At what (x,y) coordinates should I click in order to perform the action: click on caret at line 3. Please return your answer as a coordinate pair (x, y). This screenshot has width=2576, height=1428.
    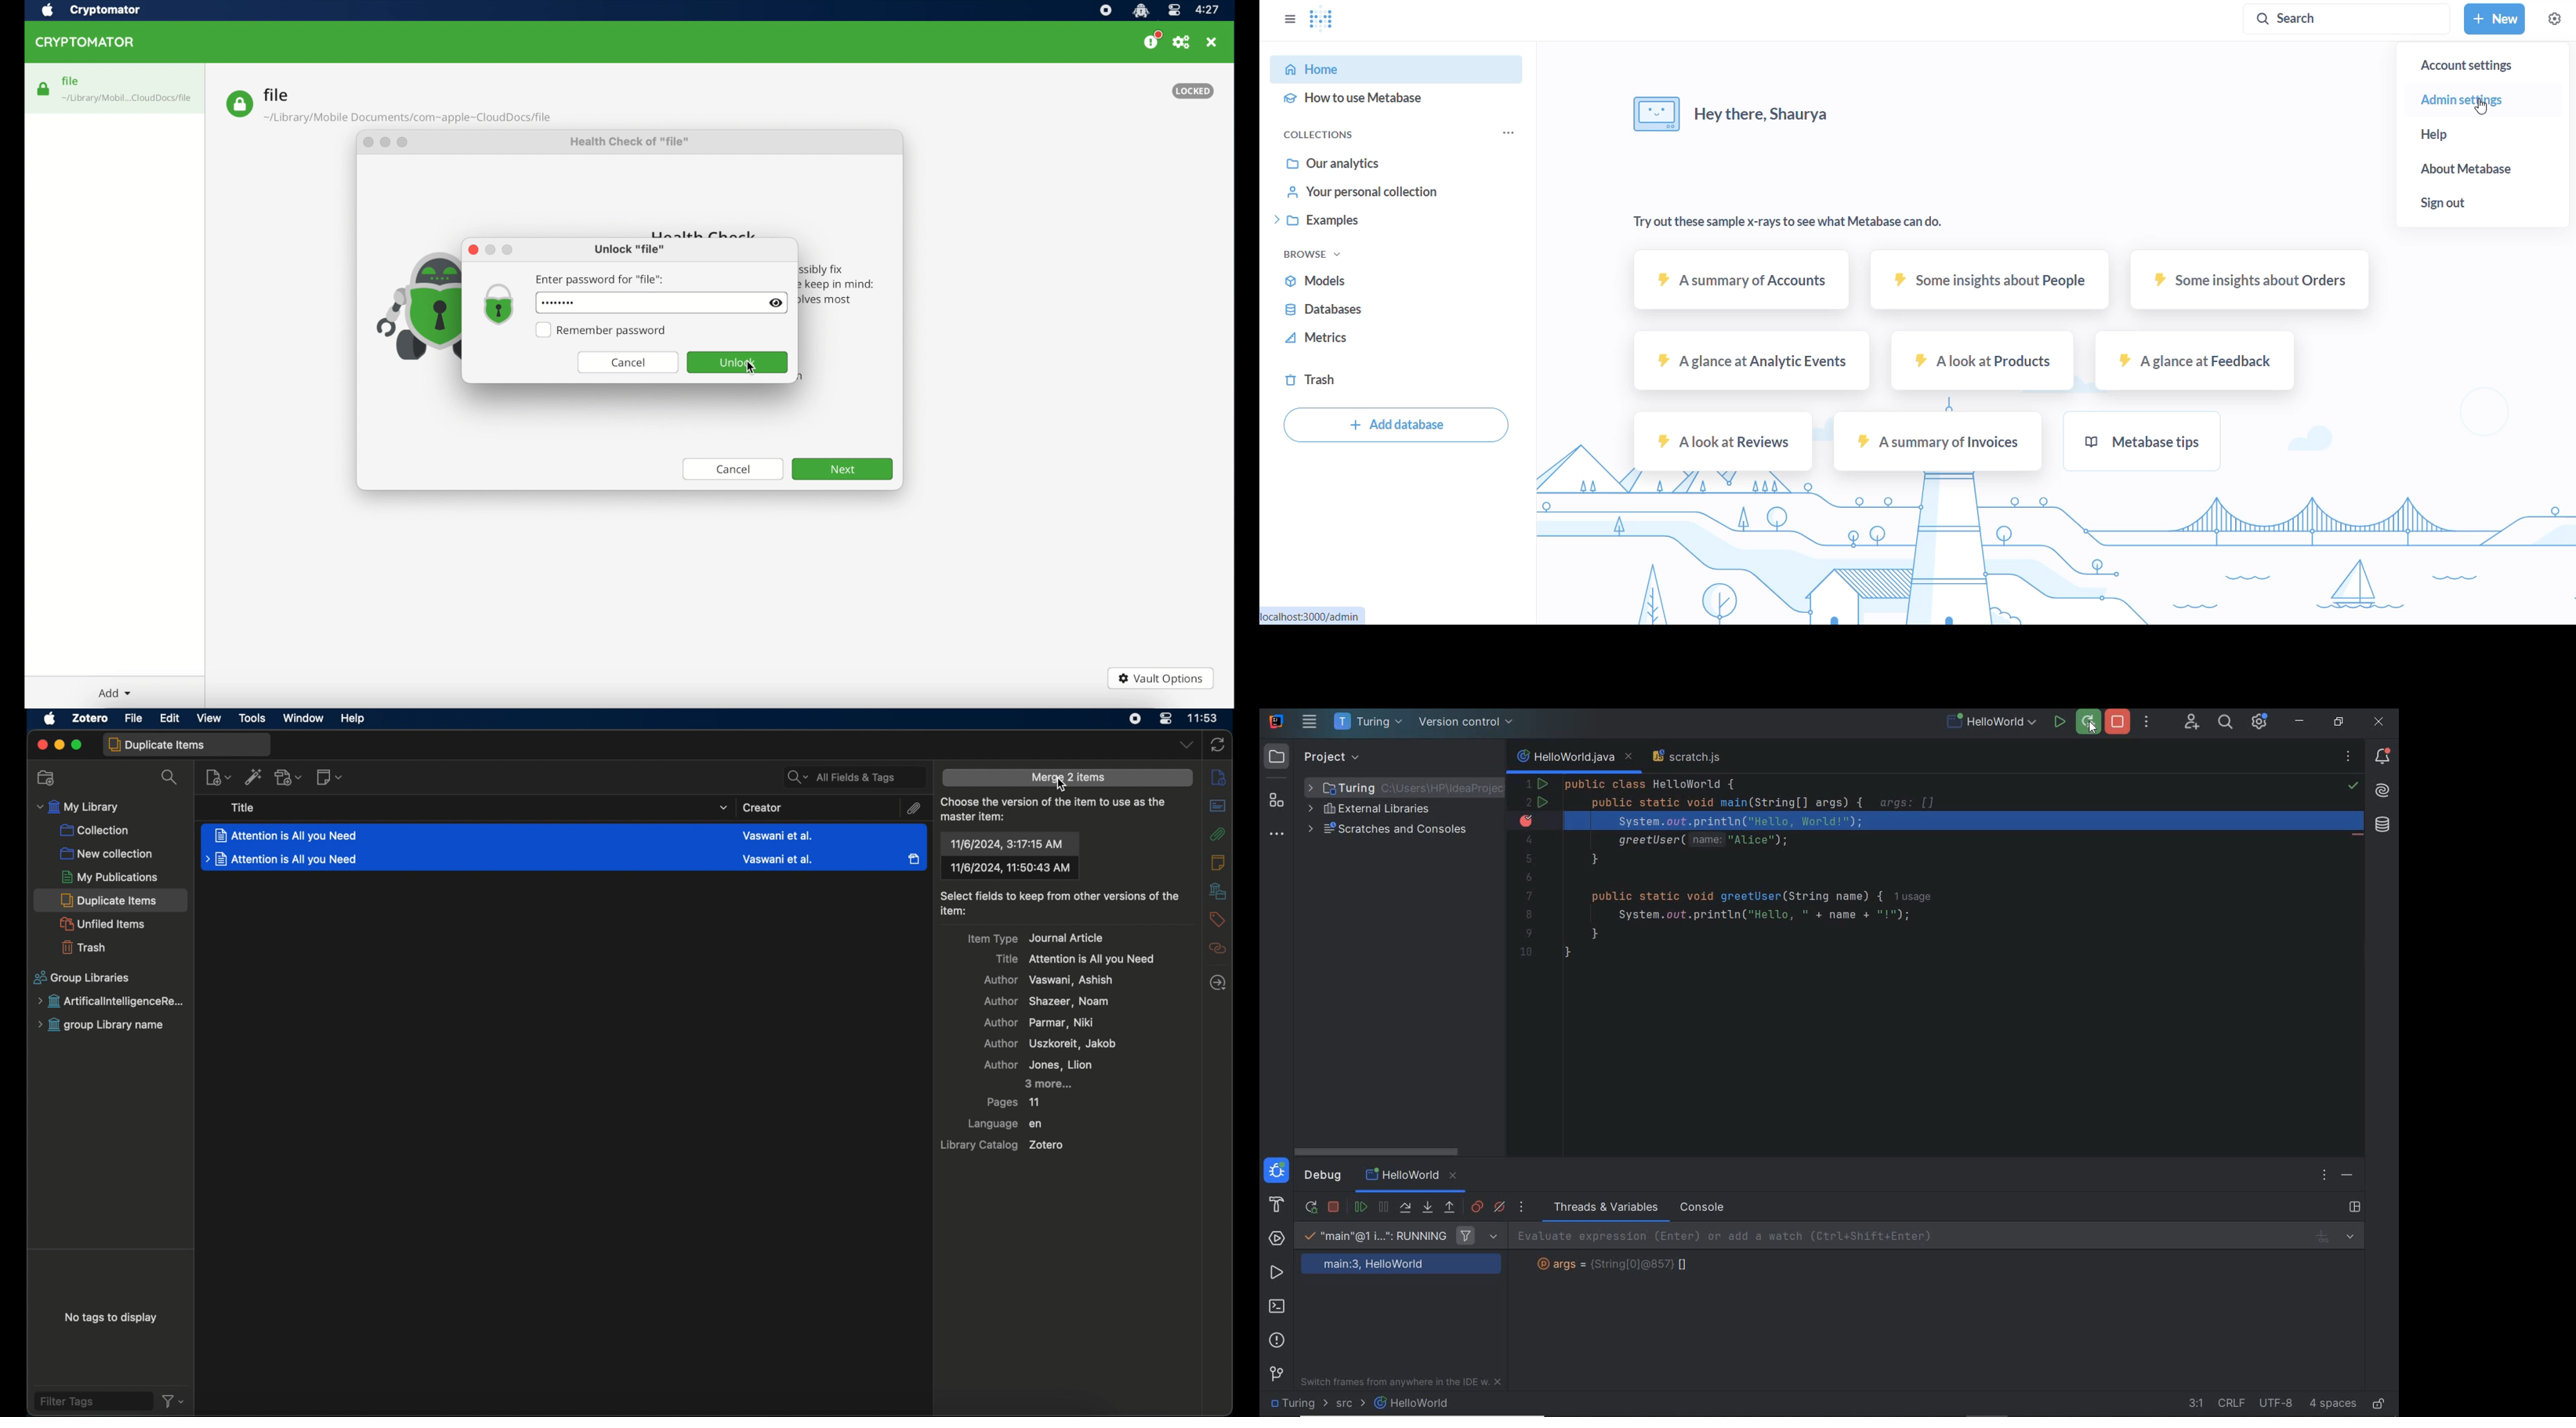
    Looking at the image, I should click on (1941, 820).